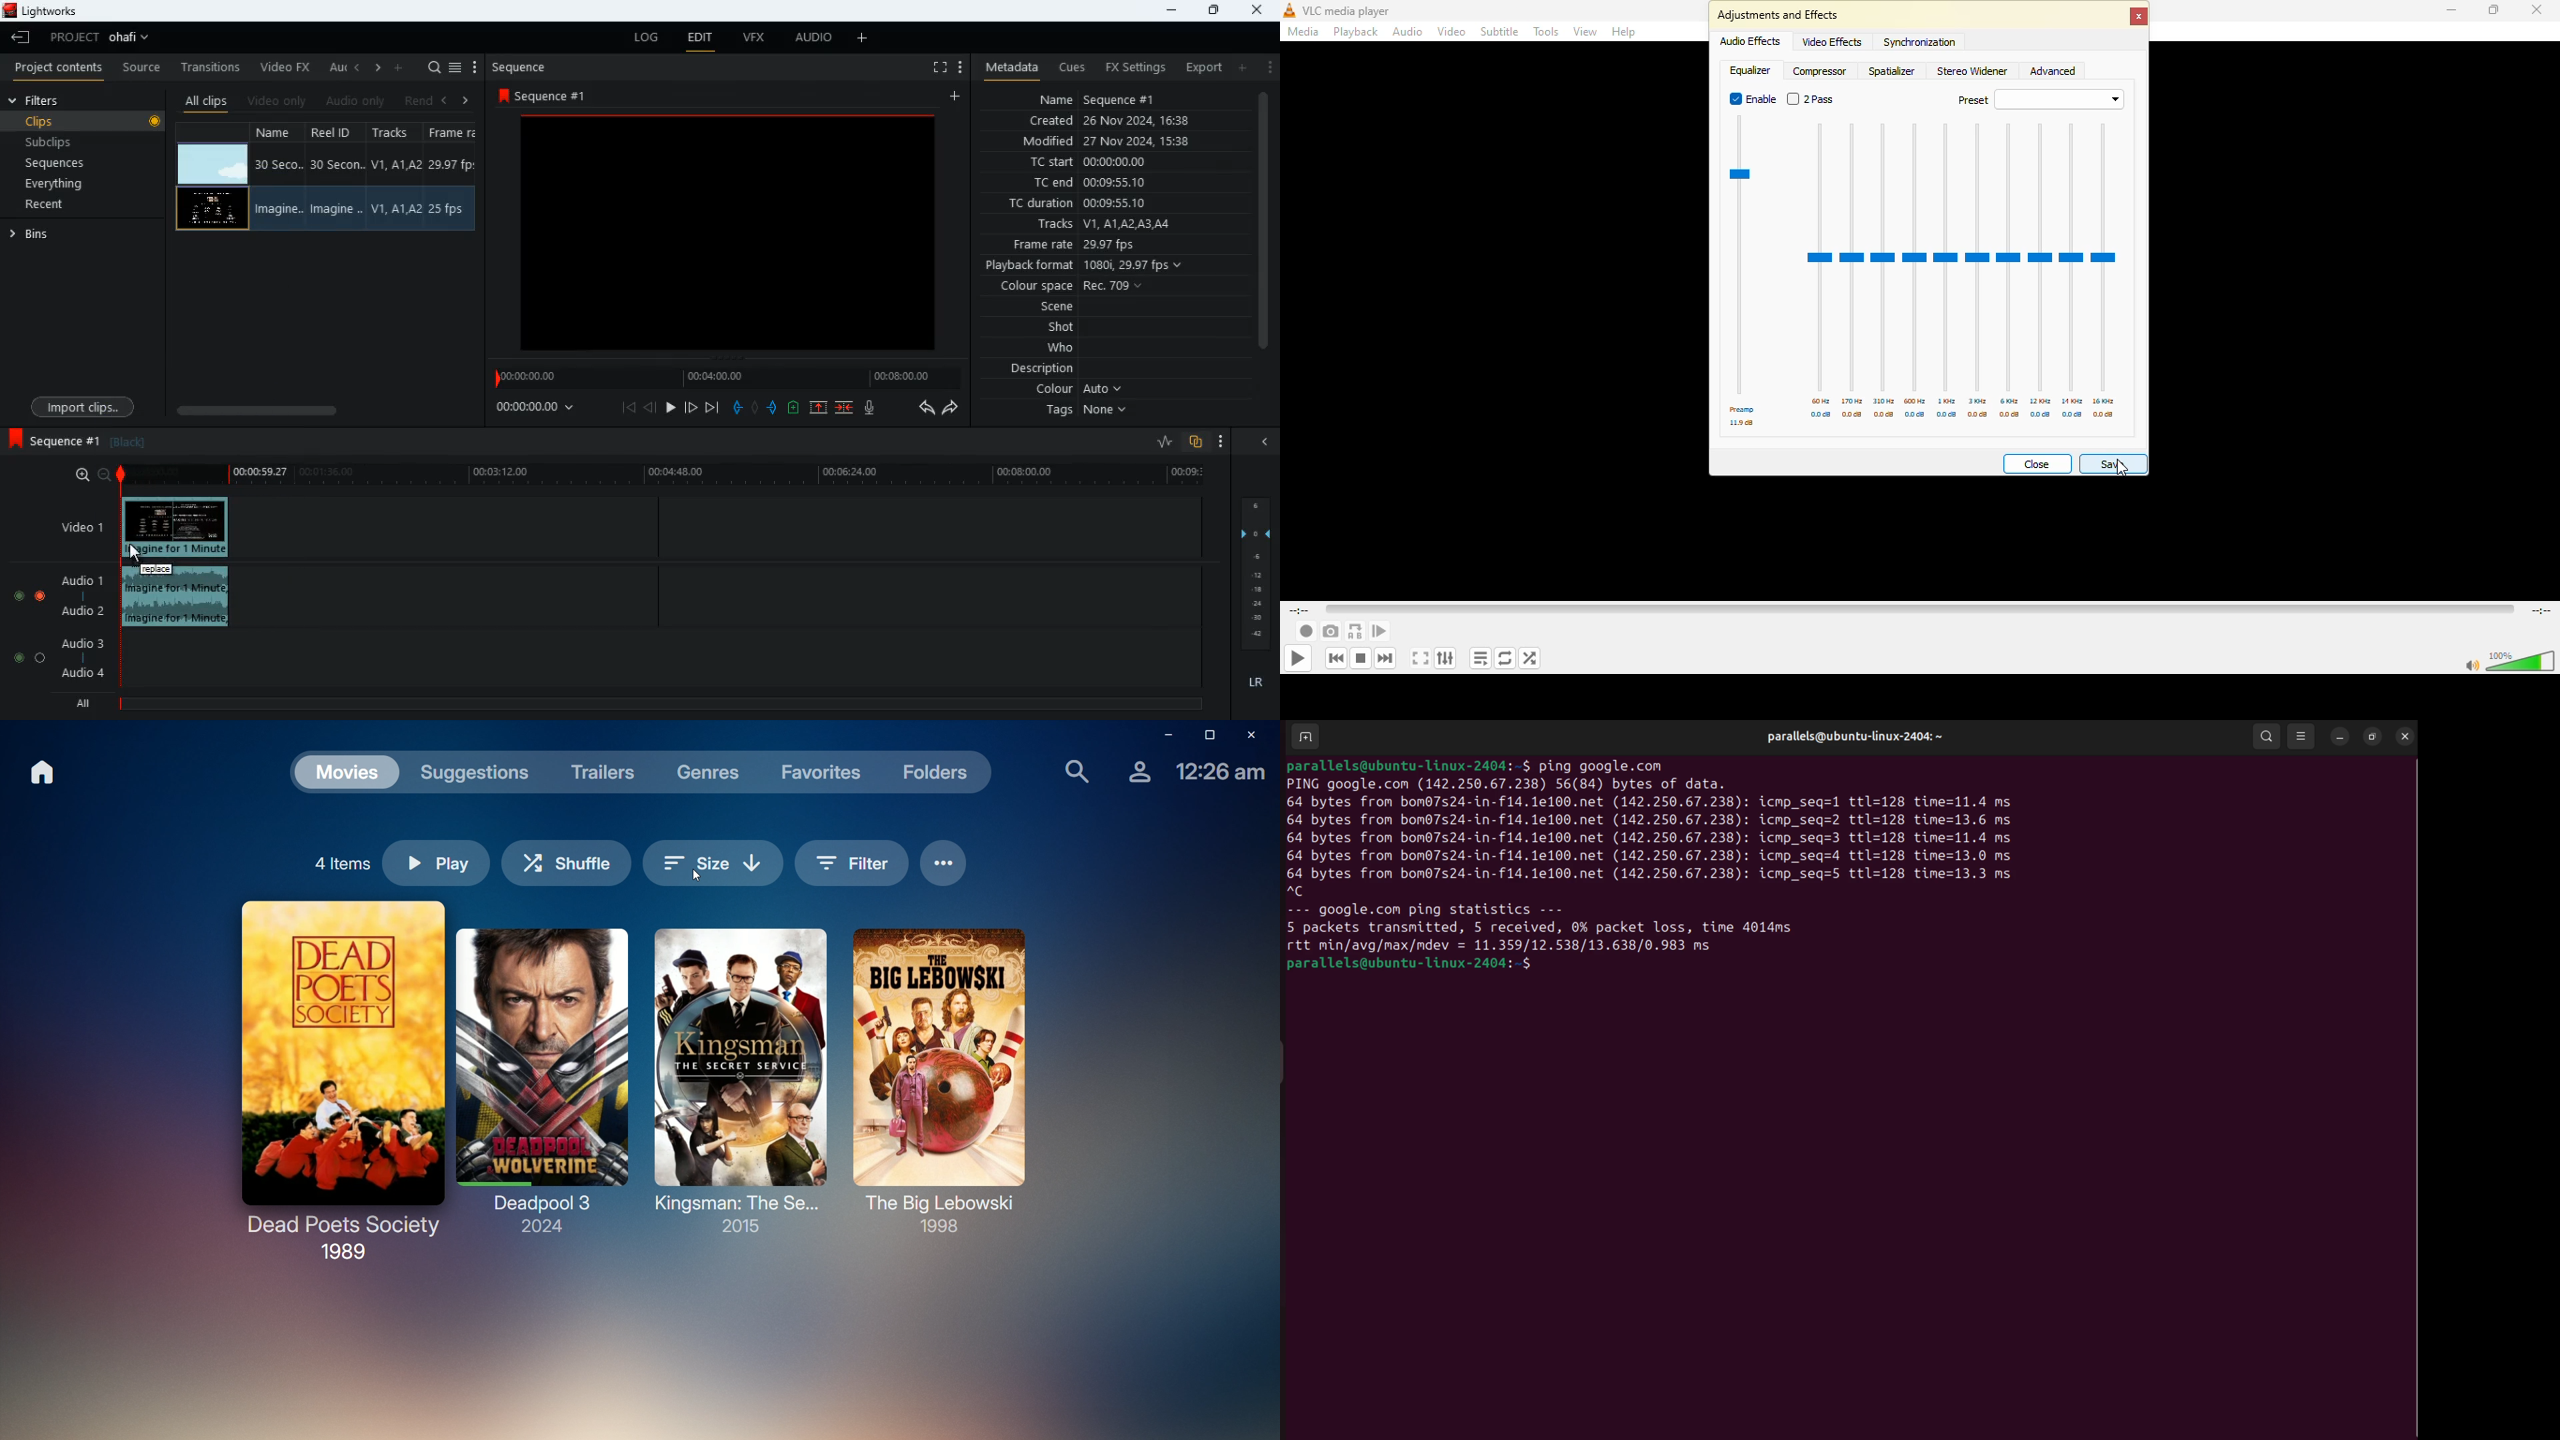 The image size is (2576, 1456). Describe the element at coordinates (1224, 440) in the screenshot. I see `more` at that location.